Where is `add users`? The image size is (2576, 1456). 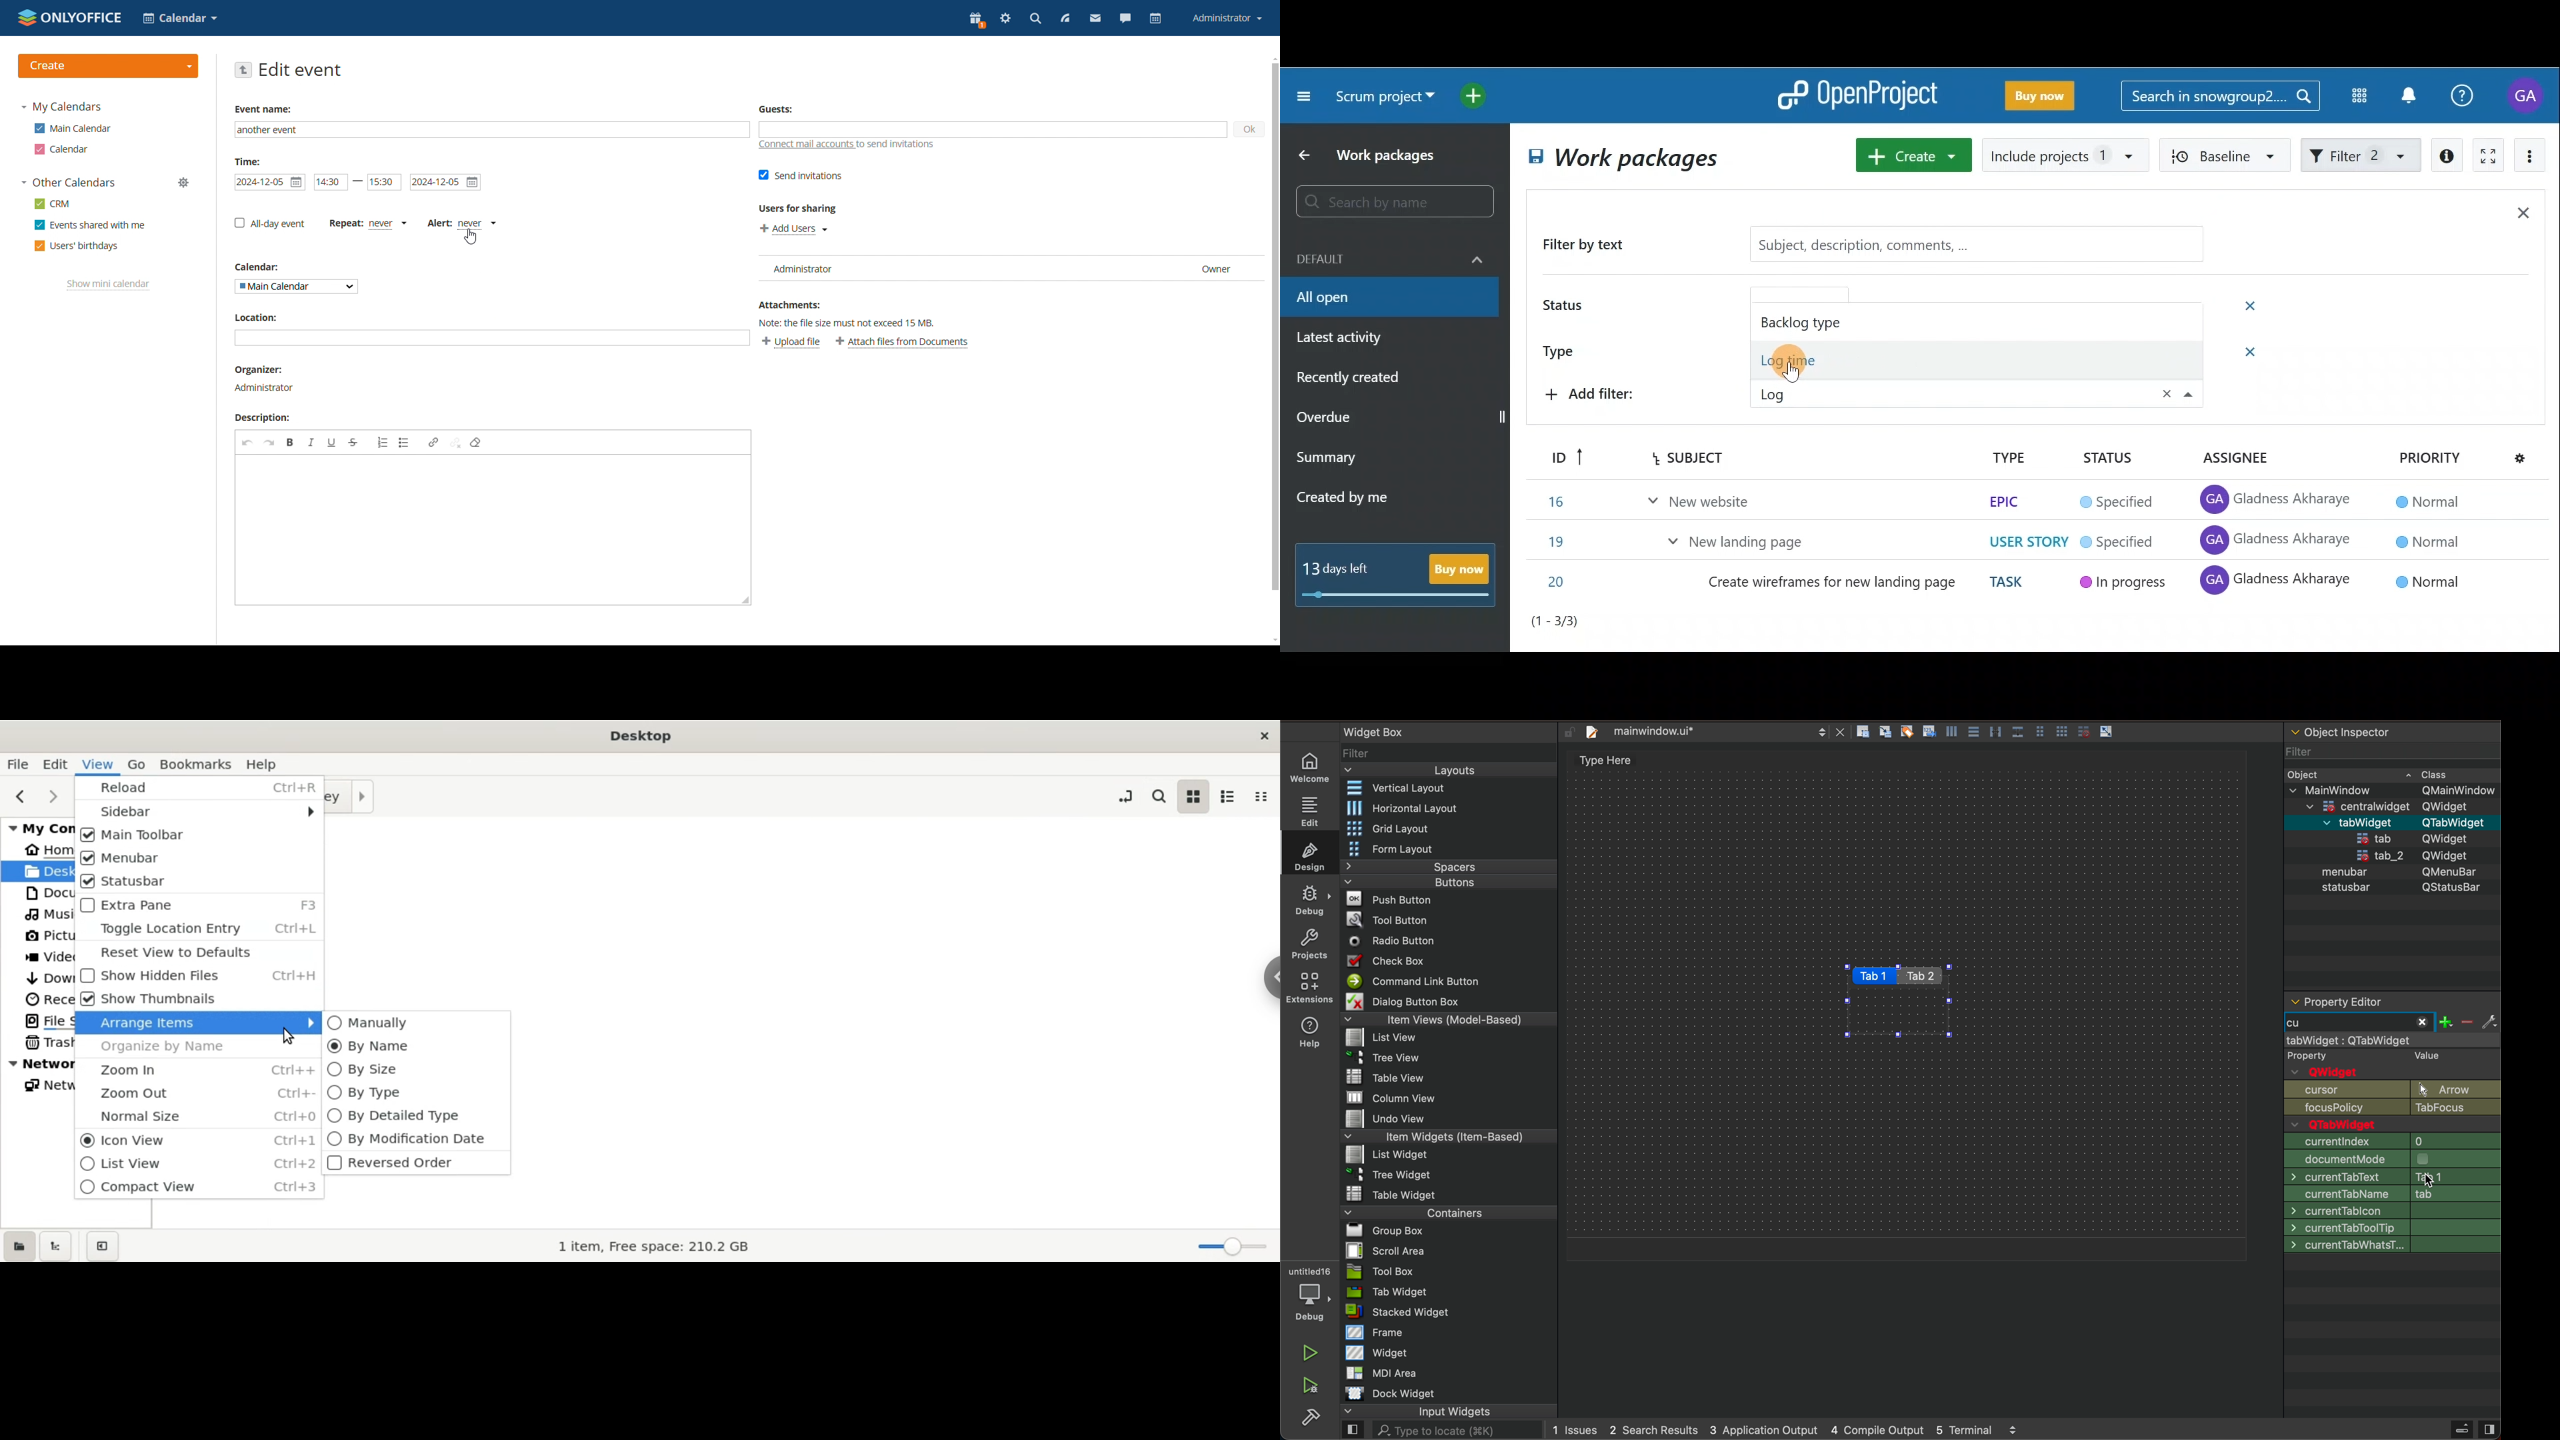
add users is located at coordinates (793, 229).